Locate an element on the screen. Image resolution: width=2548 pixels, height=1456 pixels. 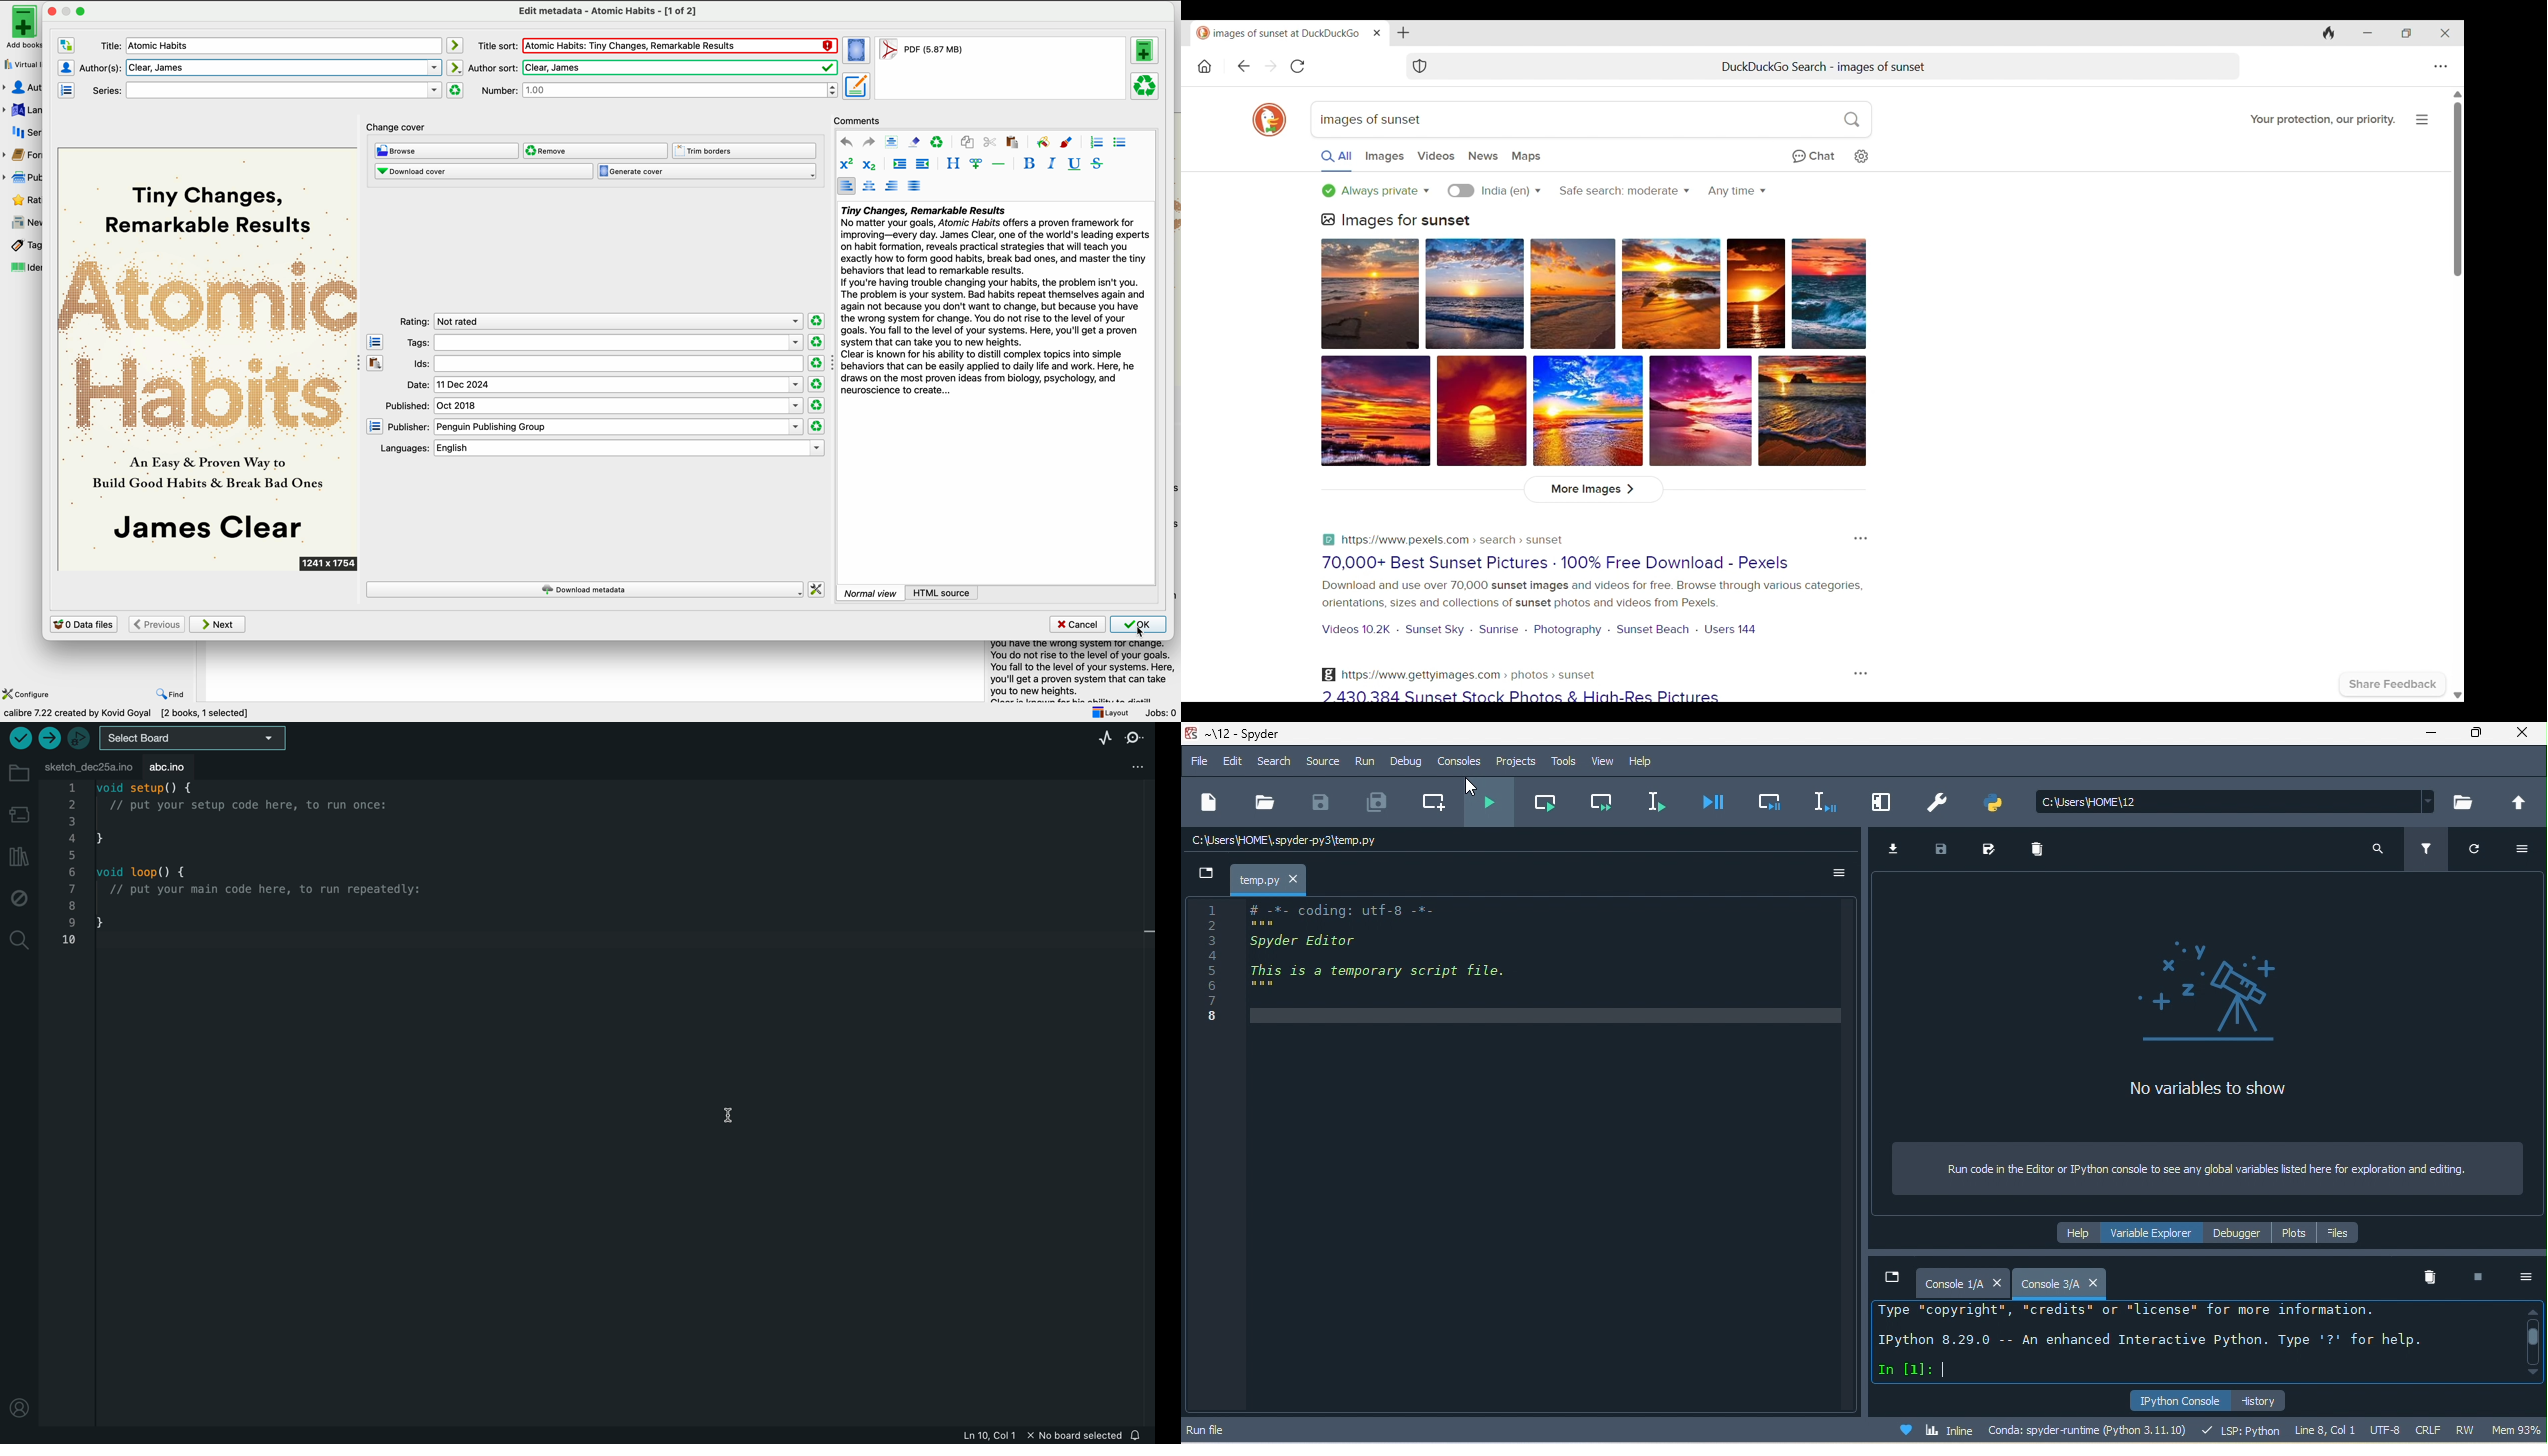
browse is located at coordinates (2465, 801).